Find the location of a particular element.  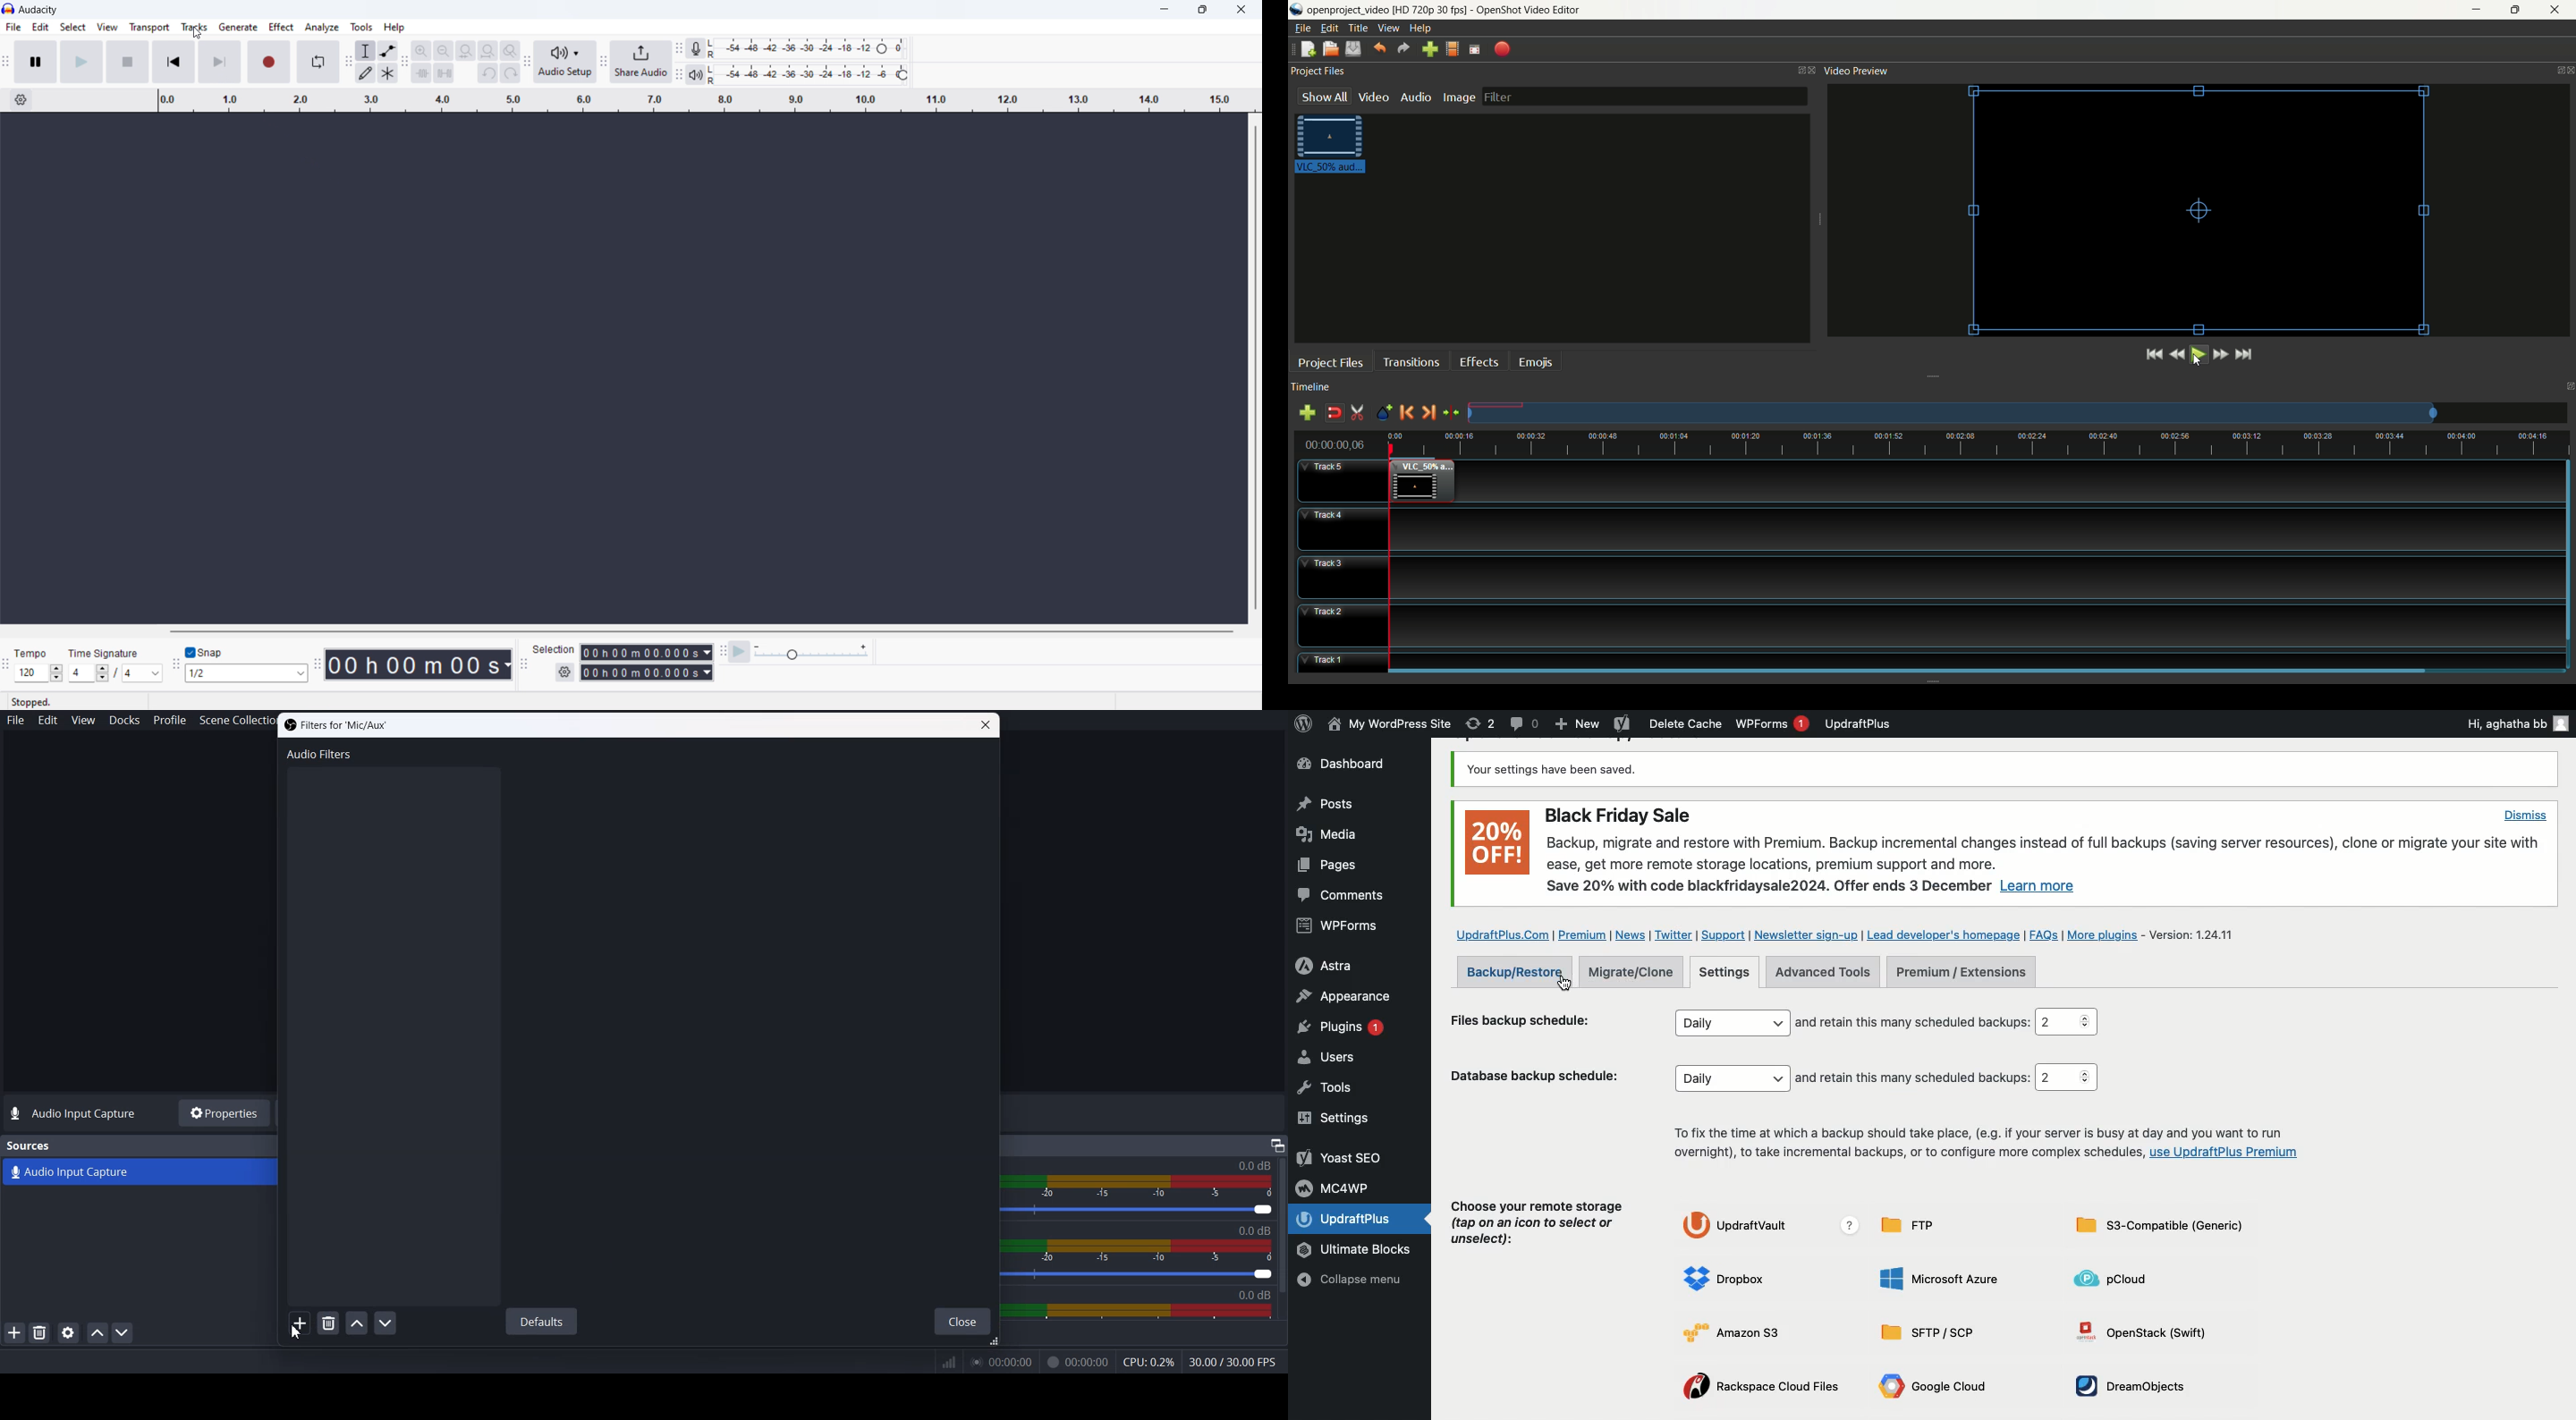

Appearance is located at coordinates (1343, 995).